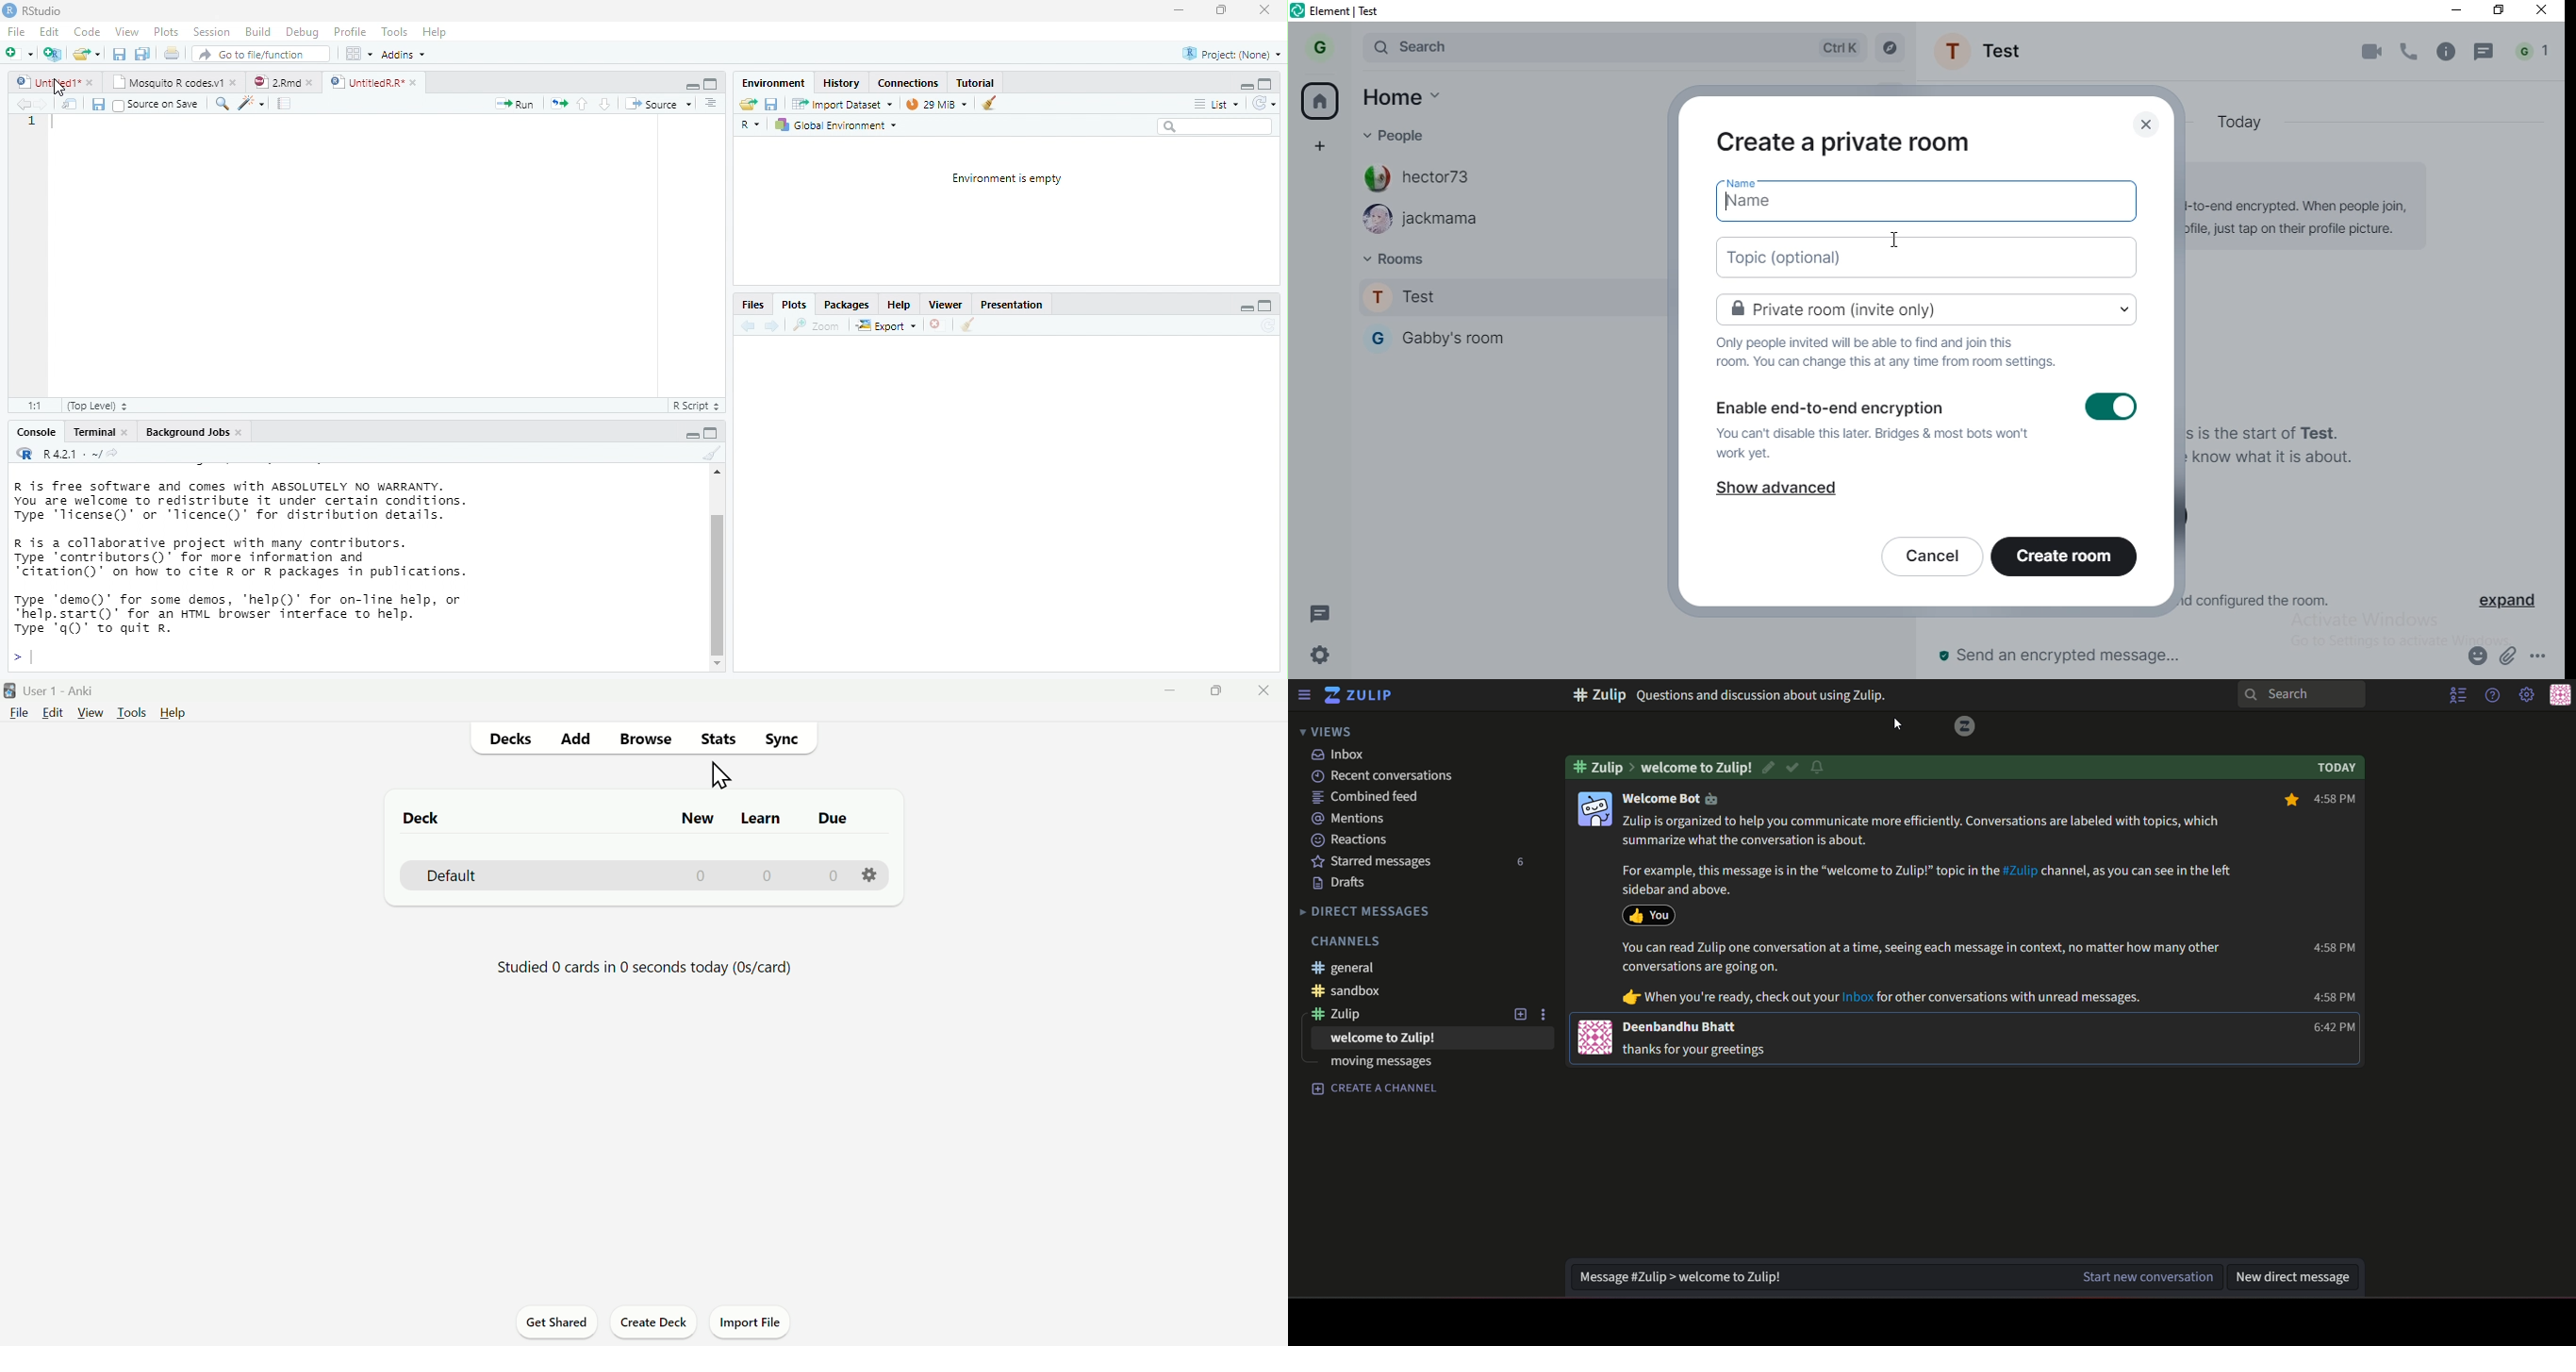 This screenshot has height=1372, width=2576. What do you see at coordinates (1510, 294) in the screenshot?
I see `test` at bounding box center [1510, 294].